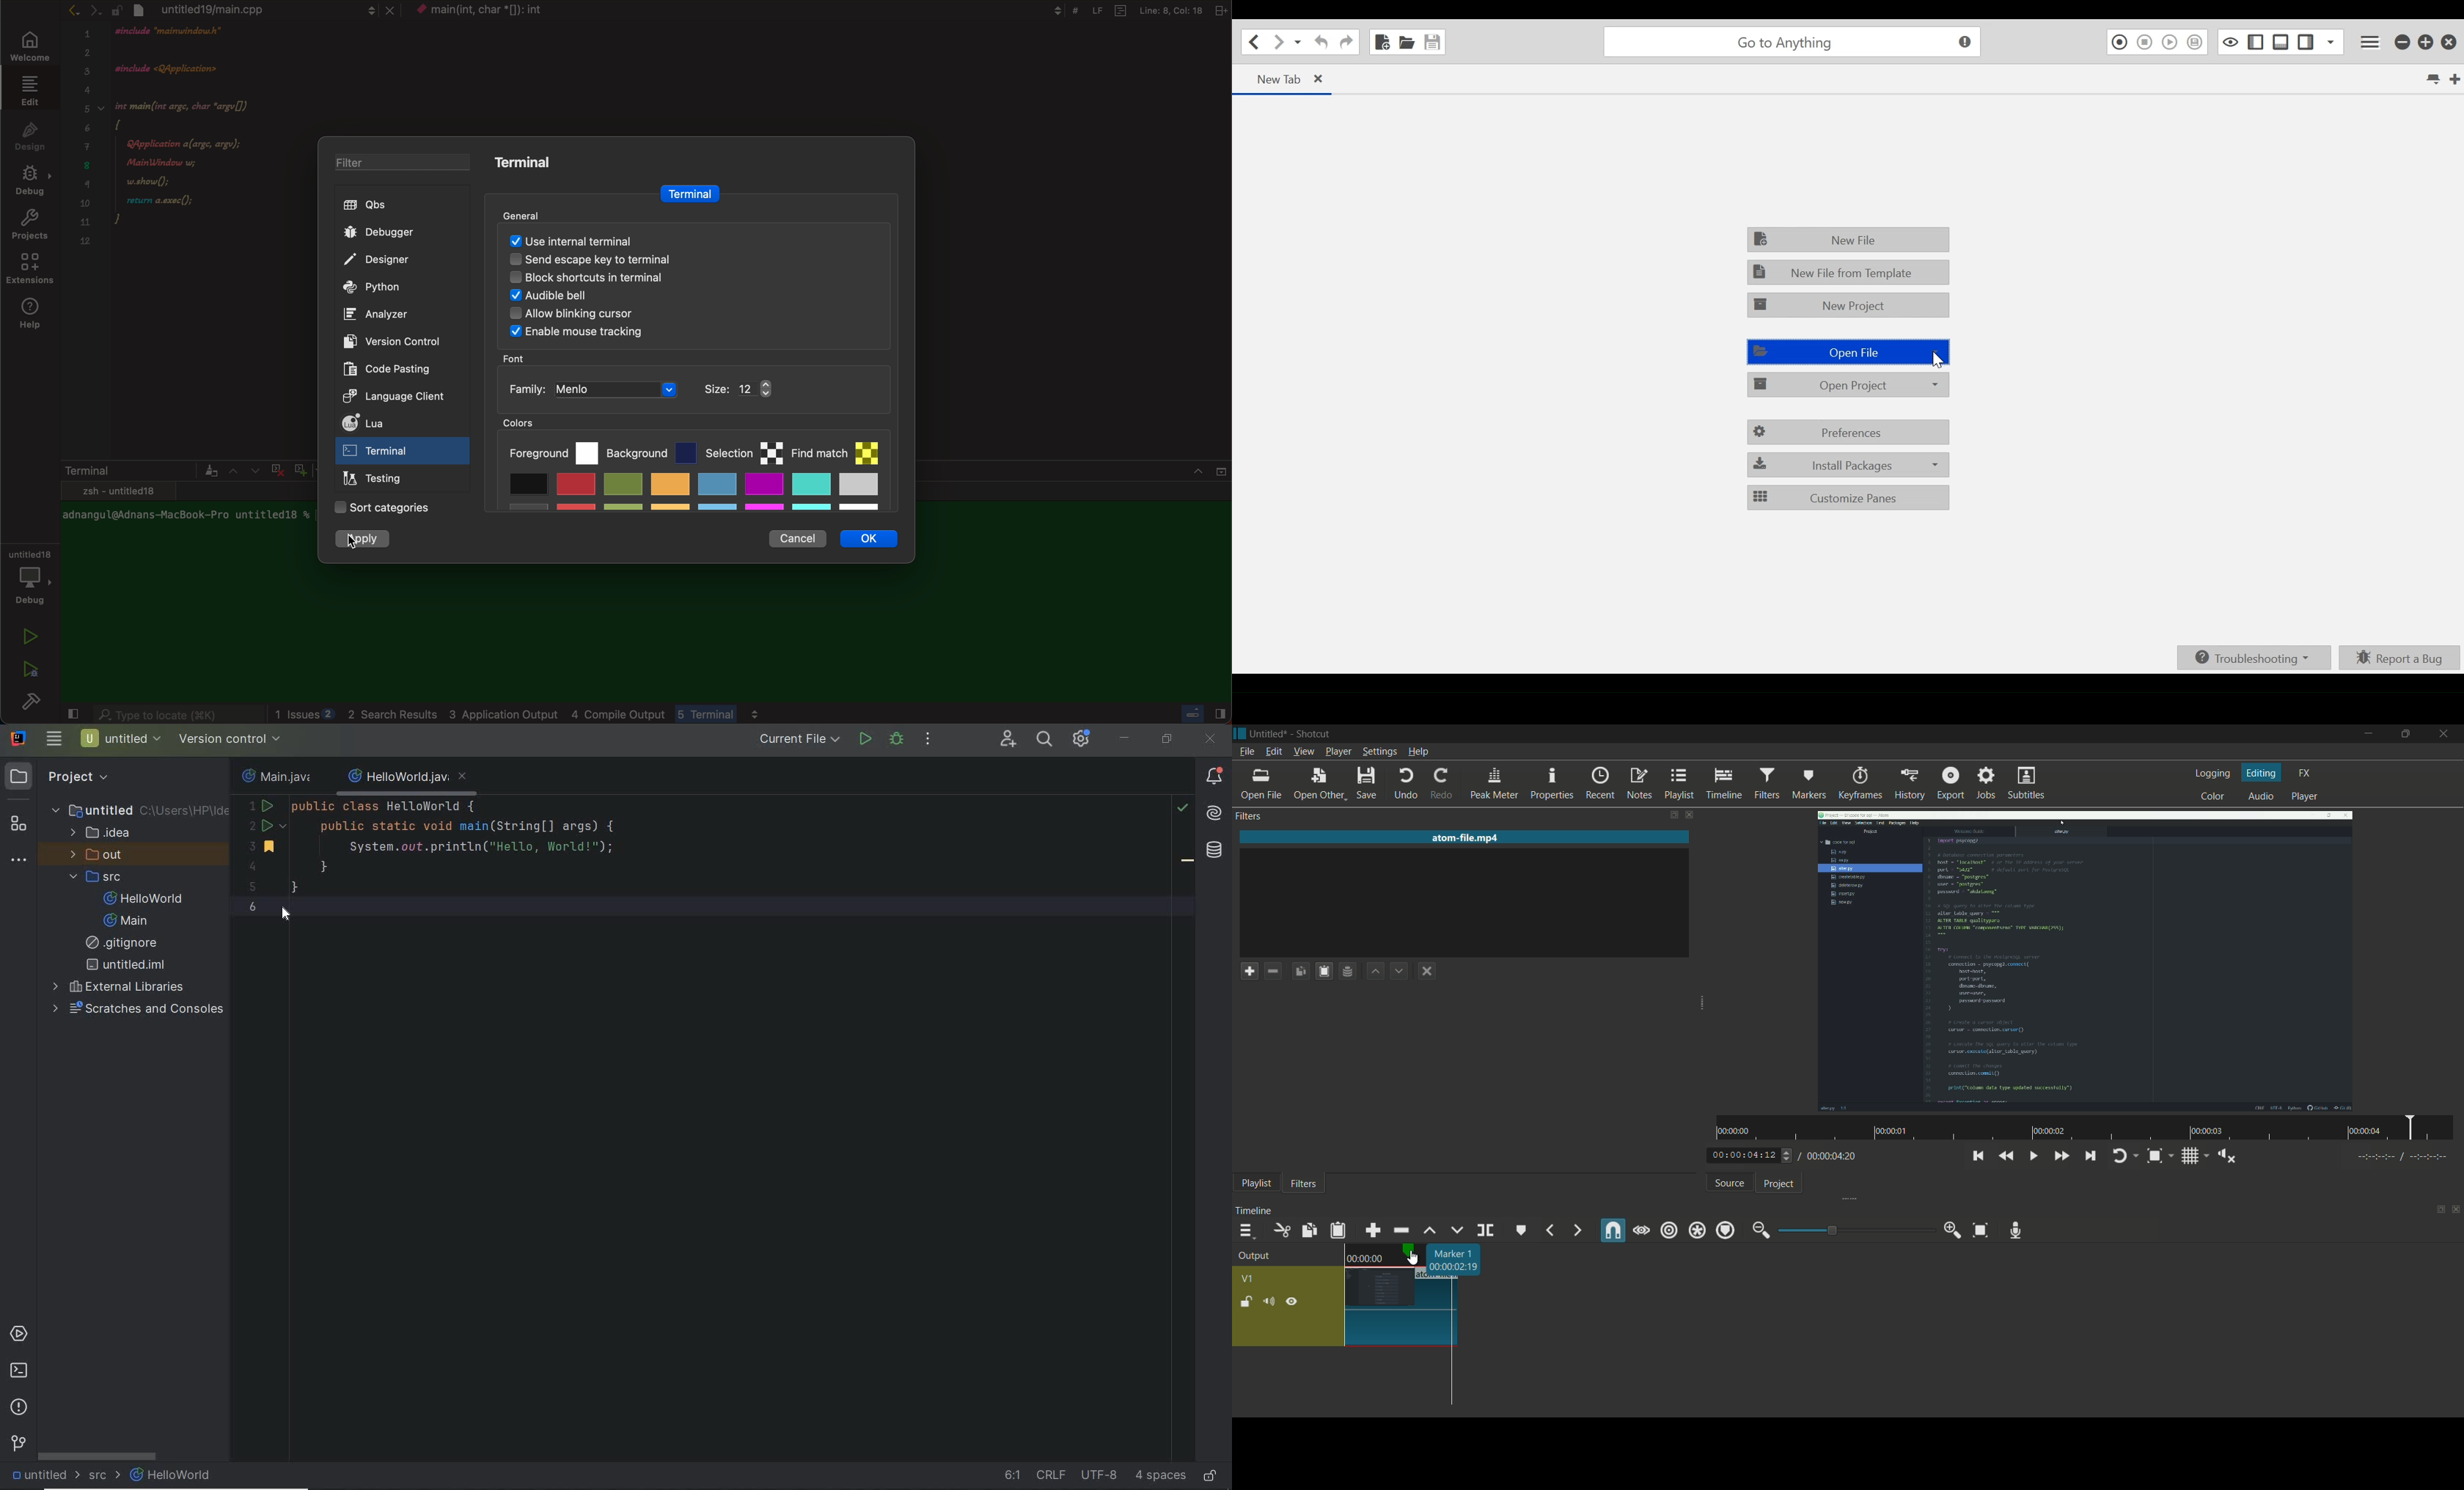 This screenshot has width=2464, height=1512. What do you see at coordinates (1725, 1229) in the screenshot?
I see `ripple markers` at bounding box center [1725, 1229].